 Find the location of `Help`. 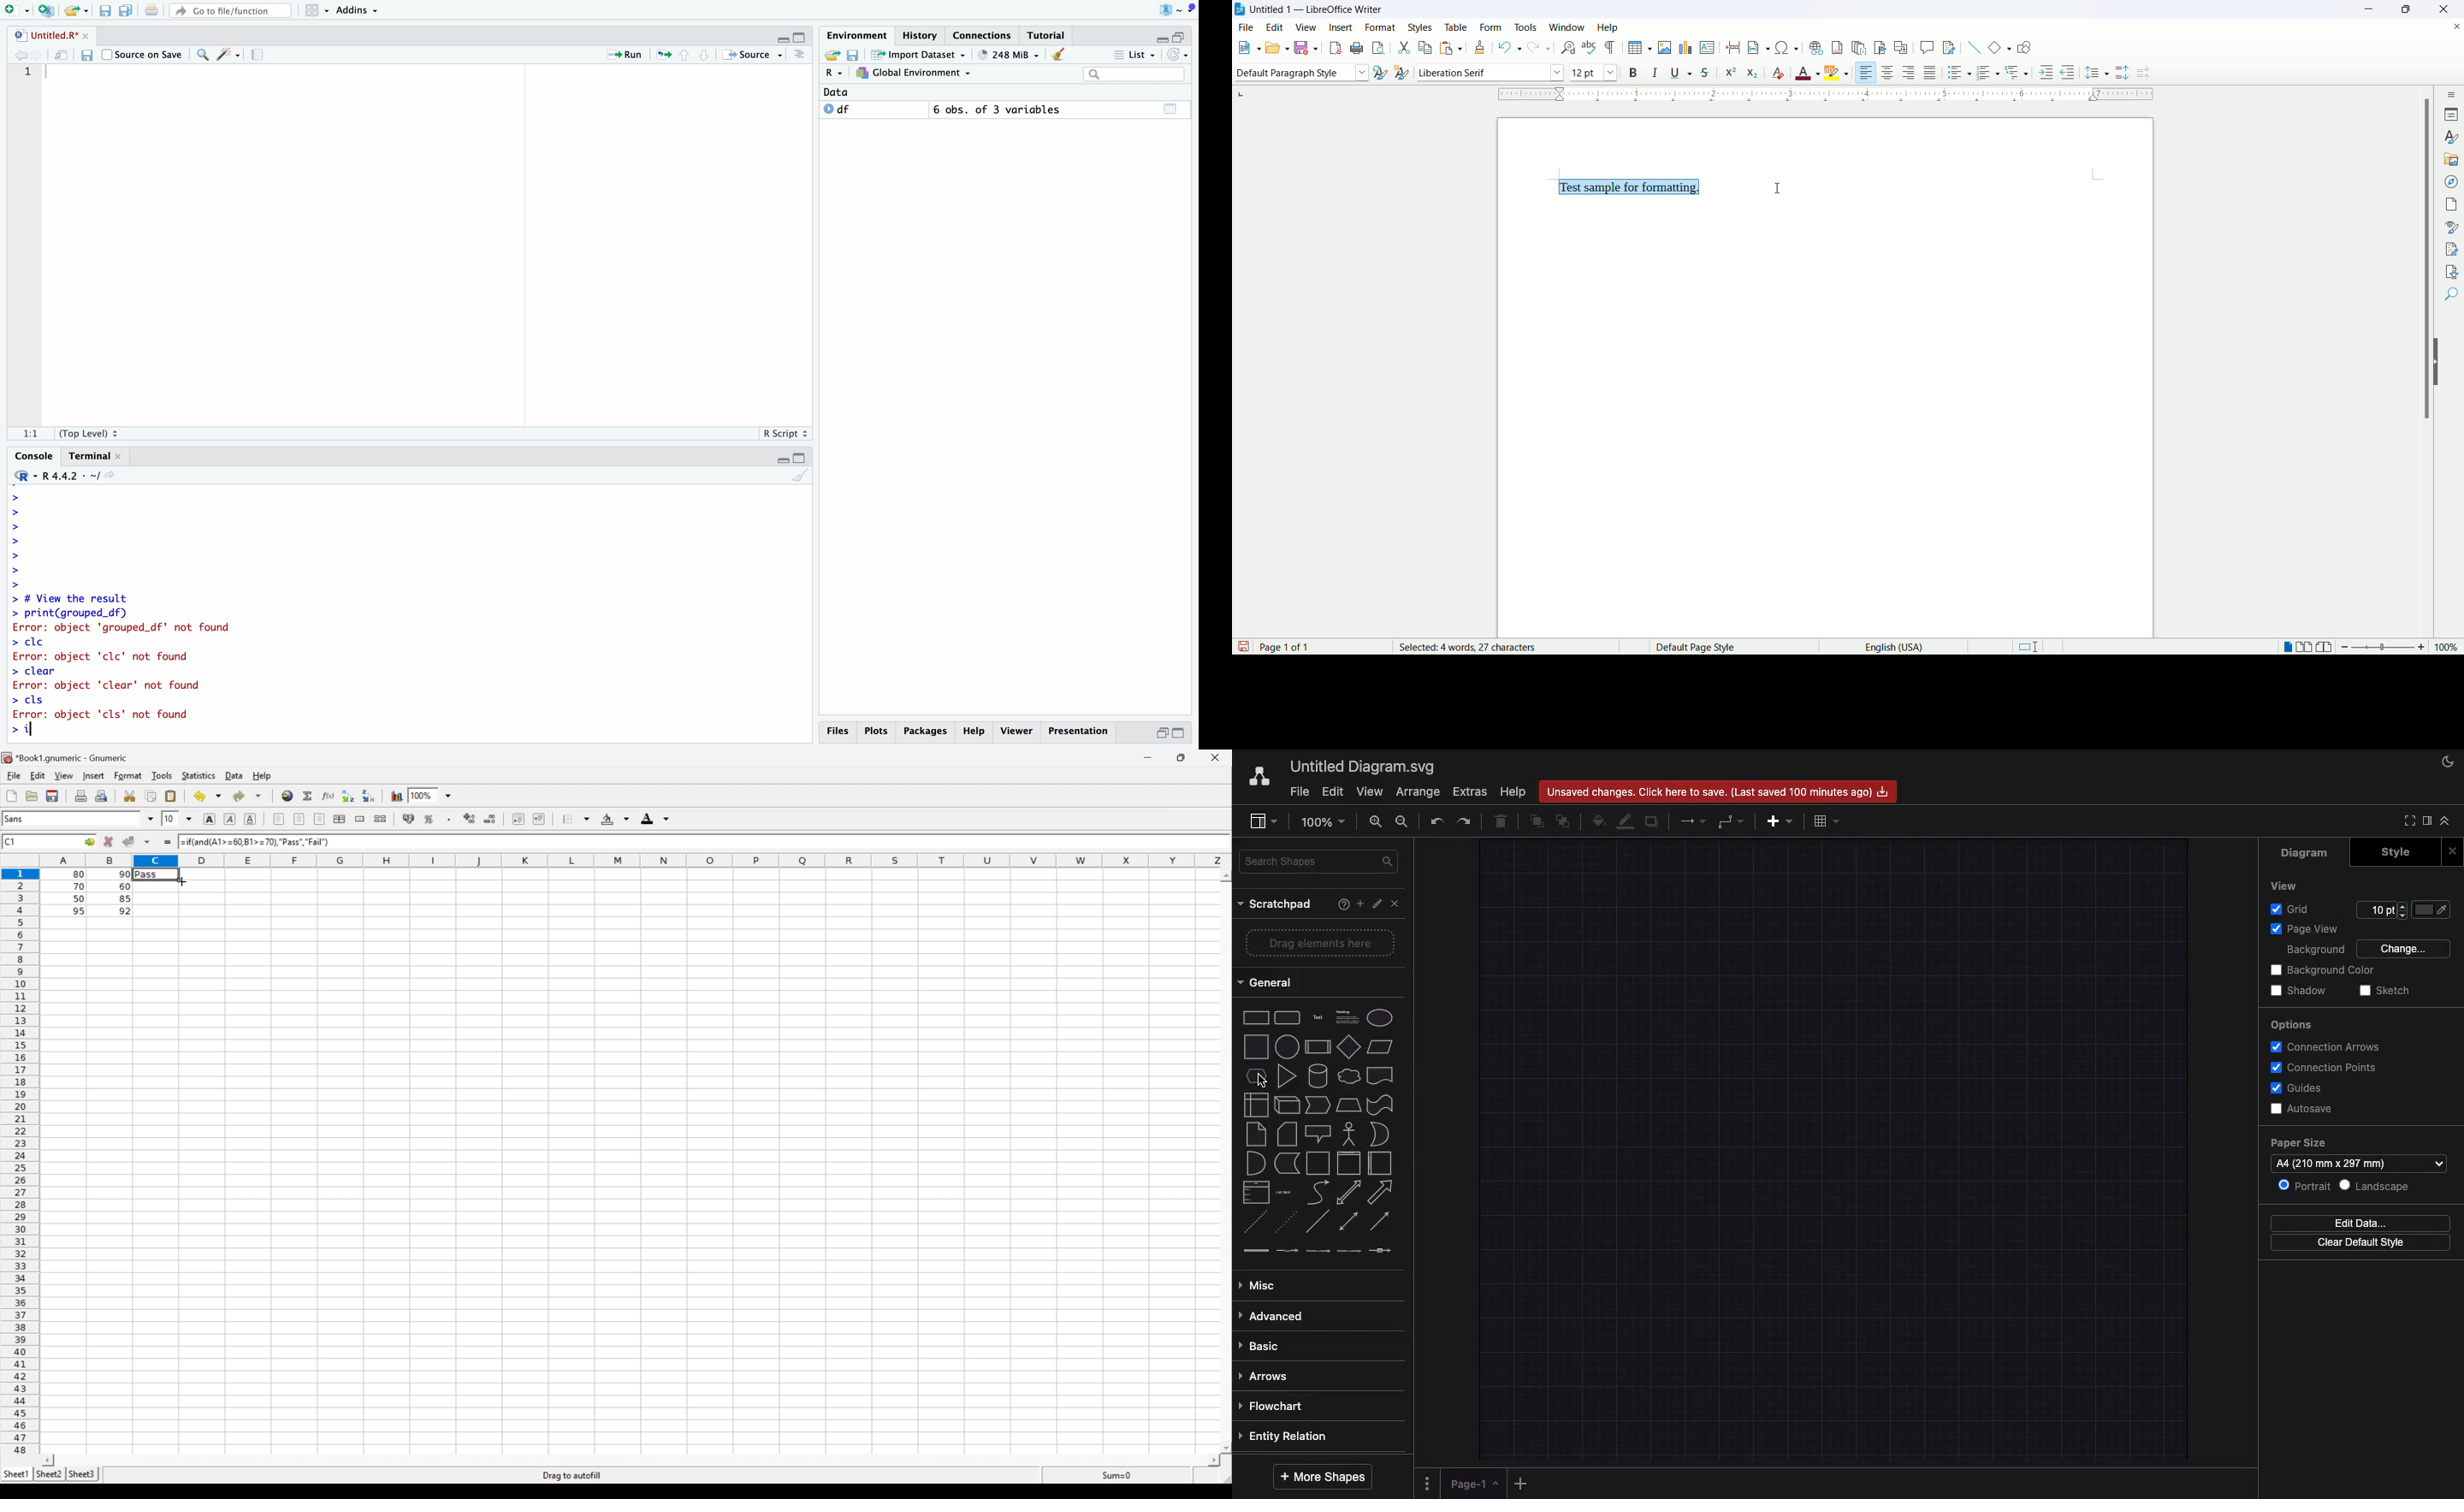

Help is located at coordinates (975, 731).